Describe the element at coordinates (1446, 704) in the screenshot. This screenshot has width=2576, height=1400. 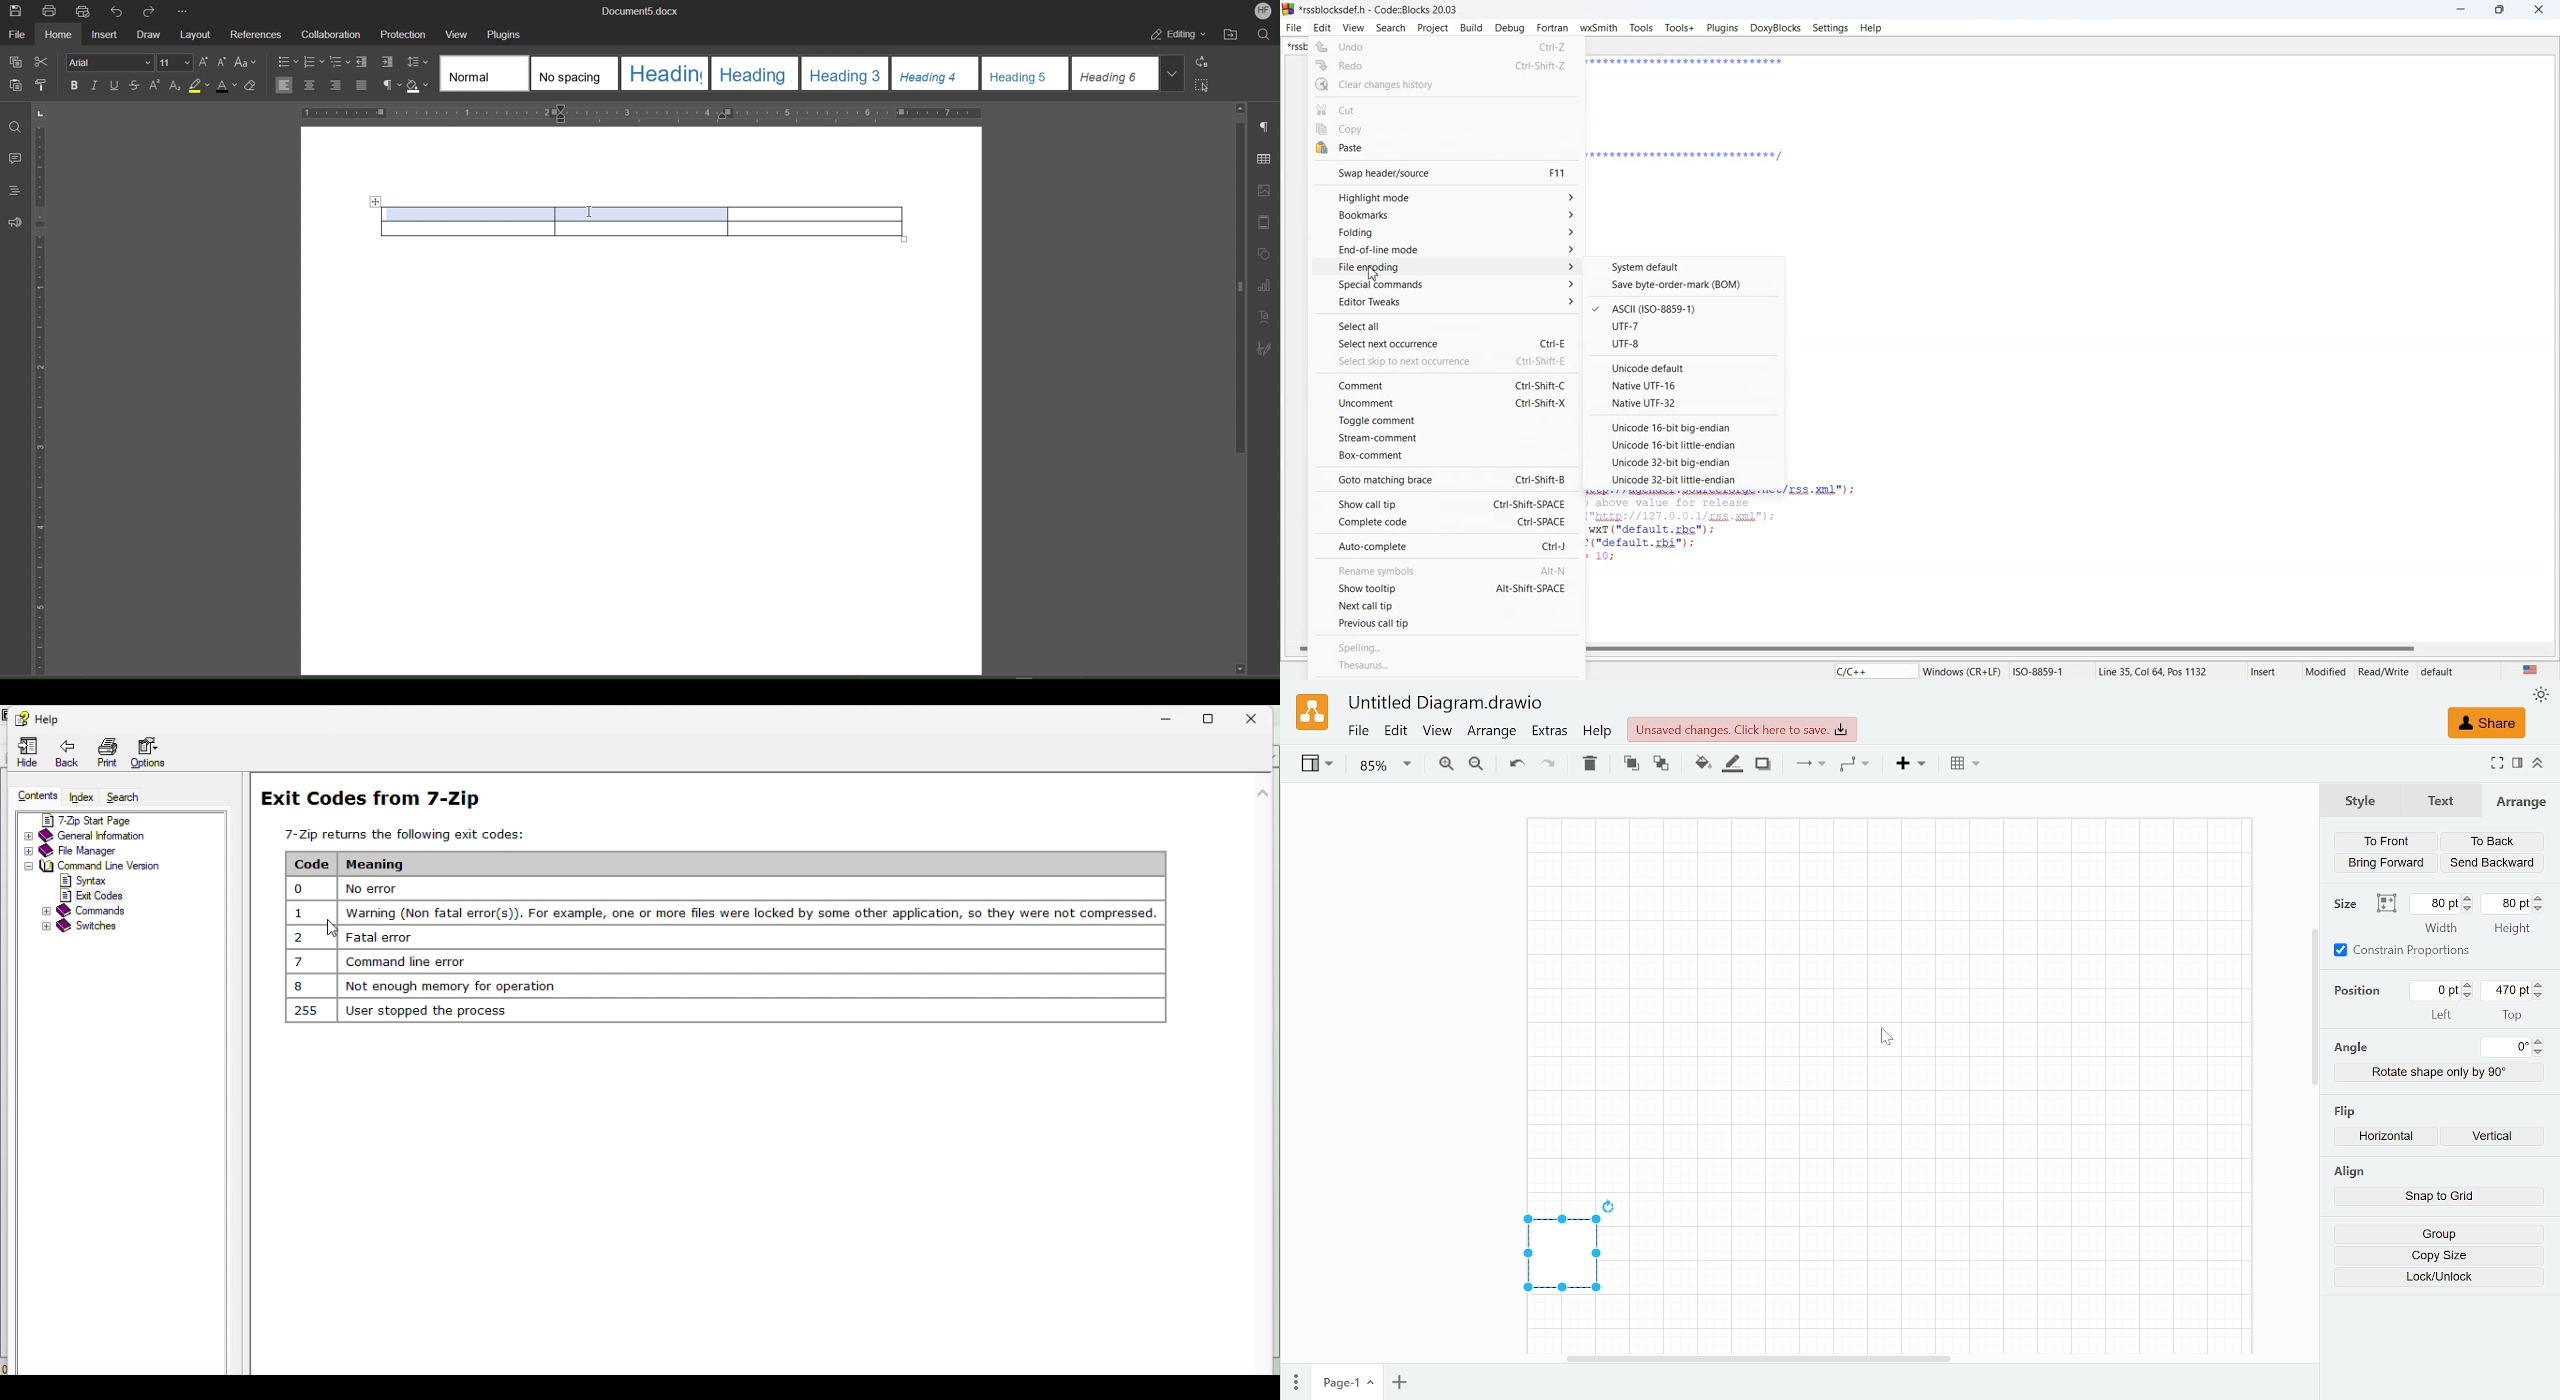
I see `Untitled Diagram.draw.io` at that location.